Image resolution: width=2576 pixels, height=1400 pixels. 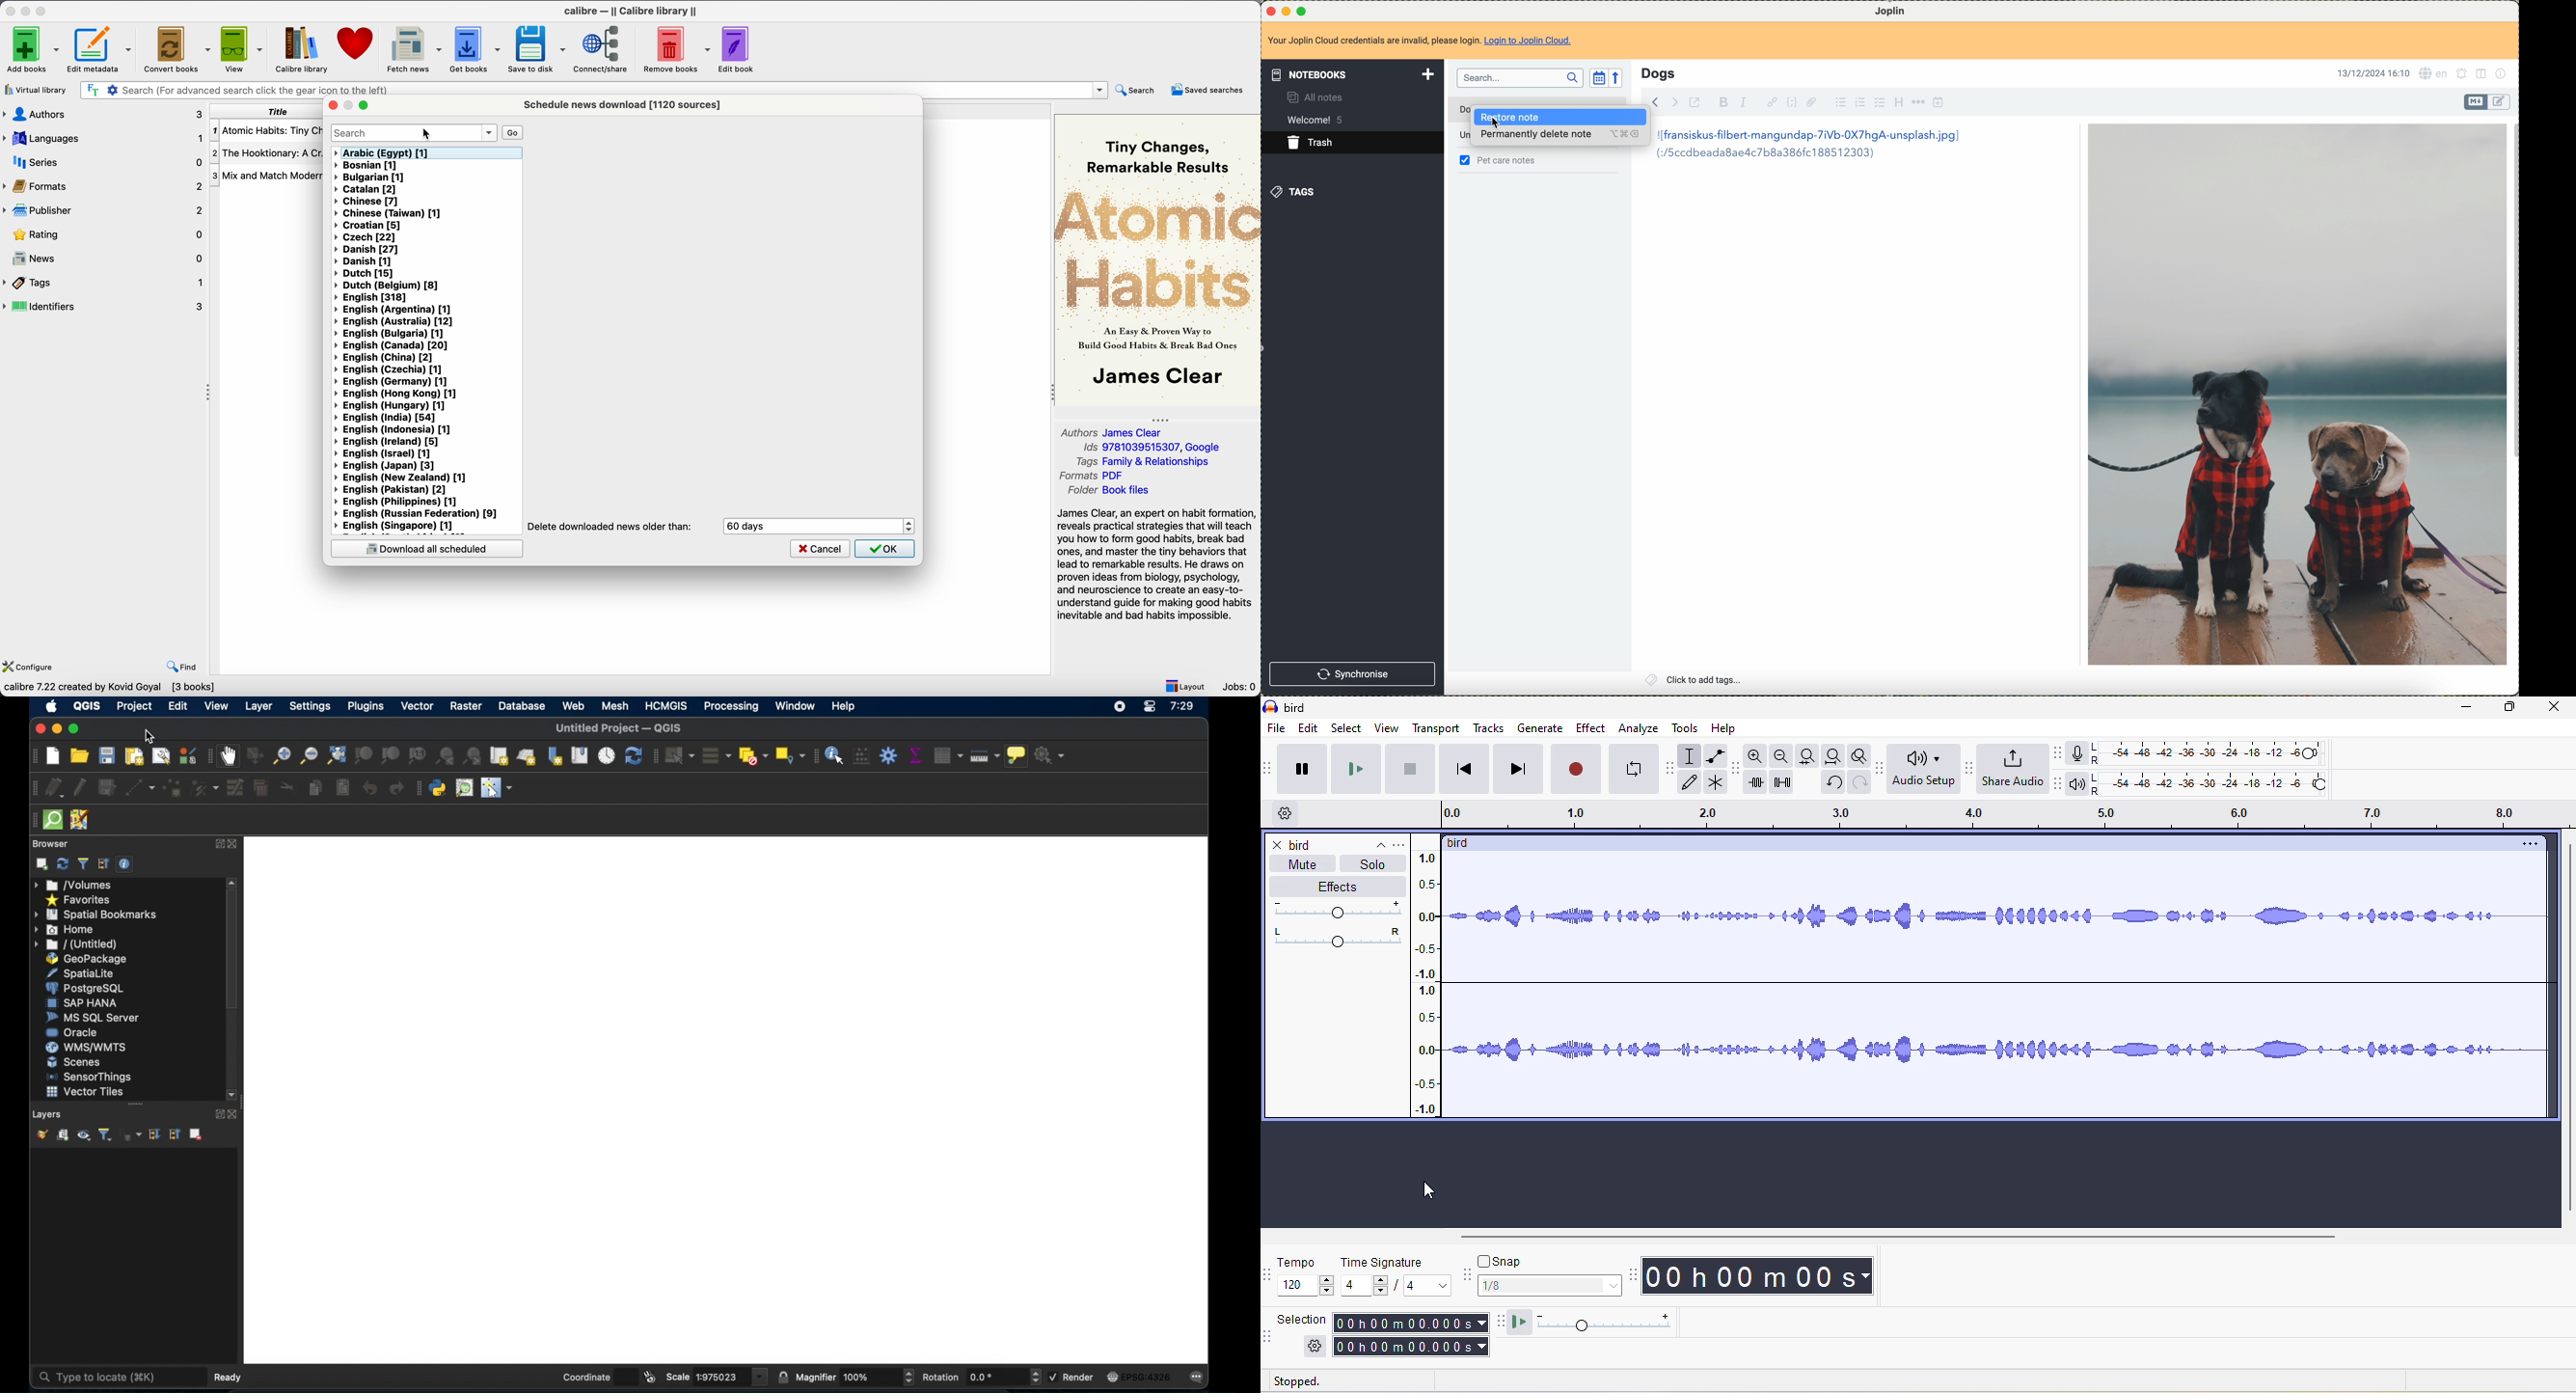 What do you see at coordinates (885, 549) in the screenshot?
I see `OK` at bounding box center [885, 549].